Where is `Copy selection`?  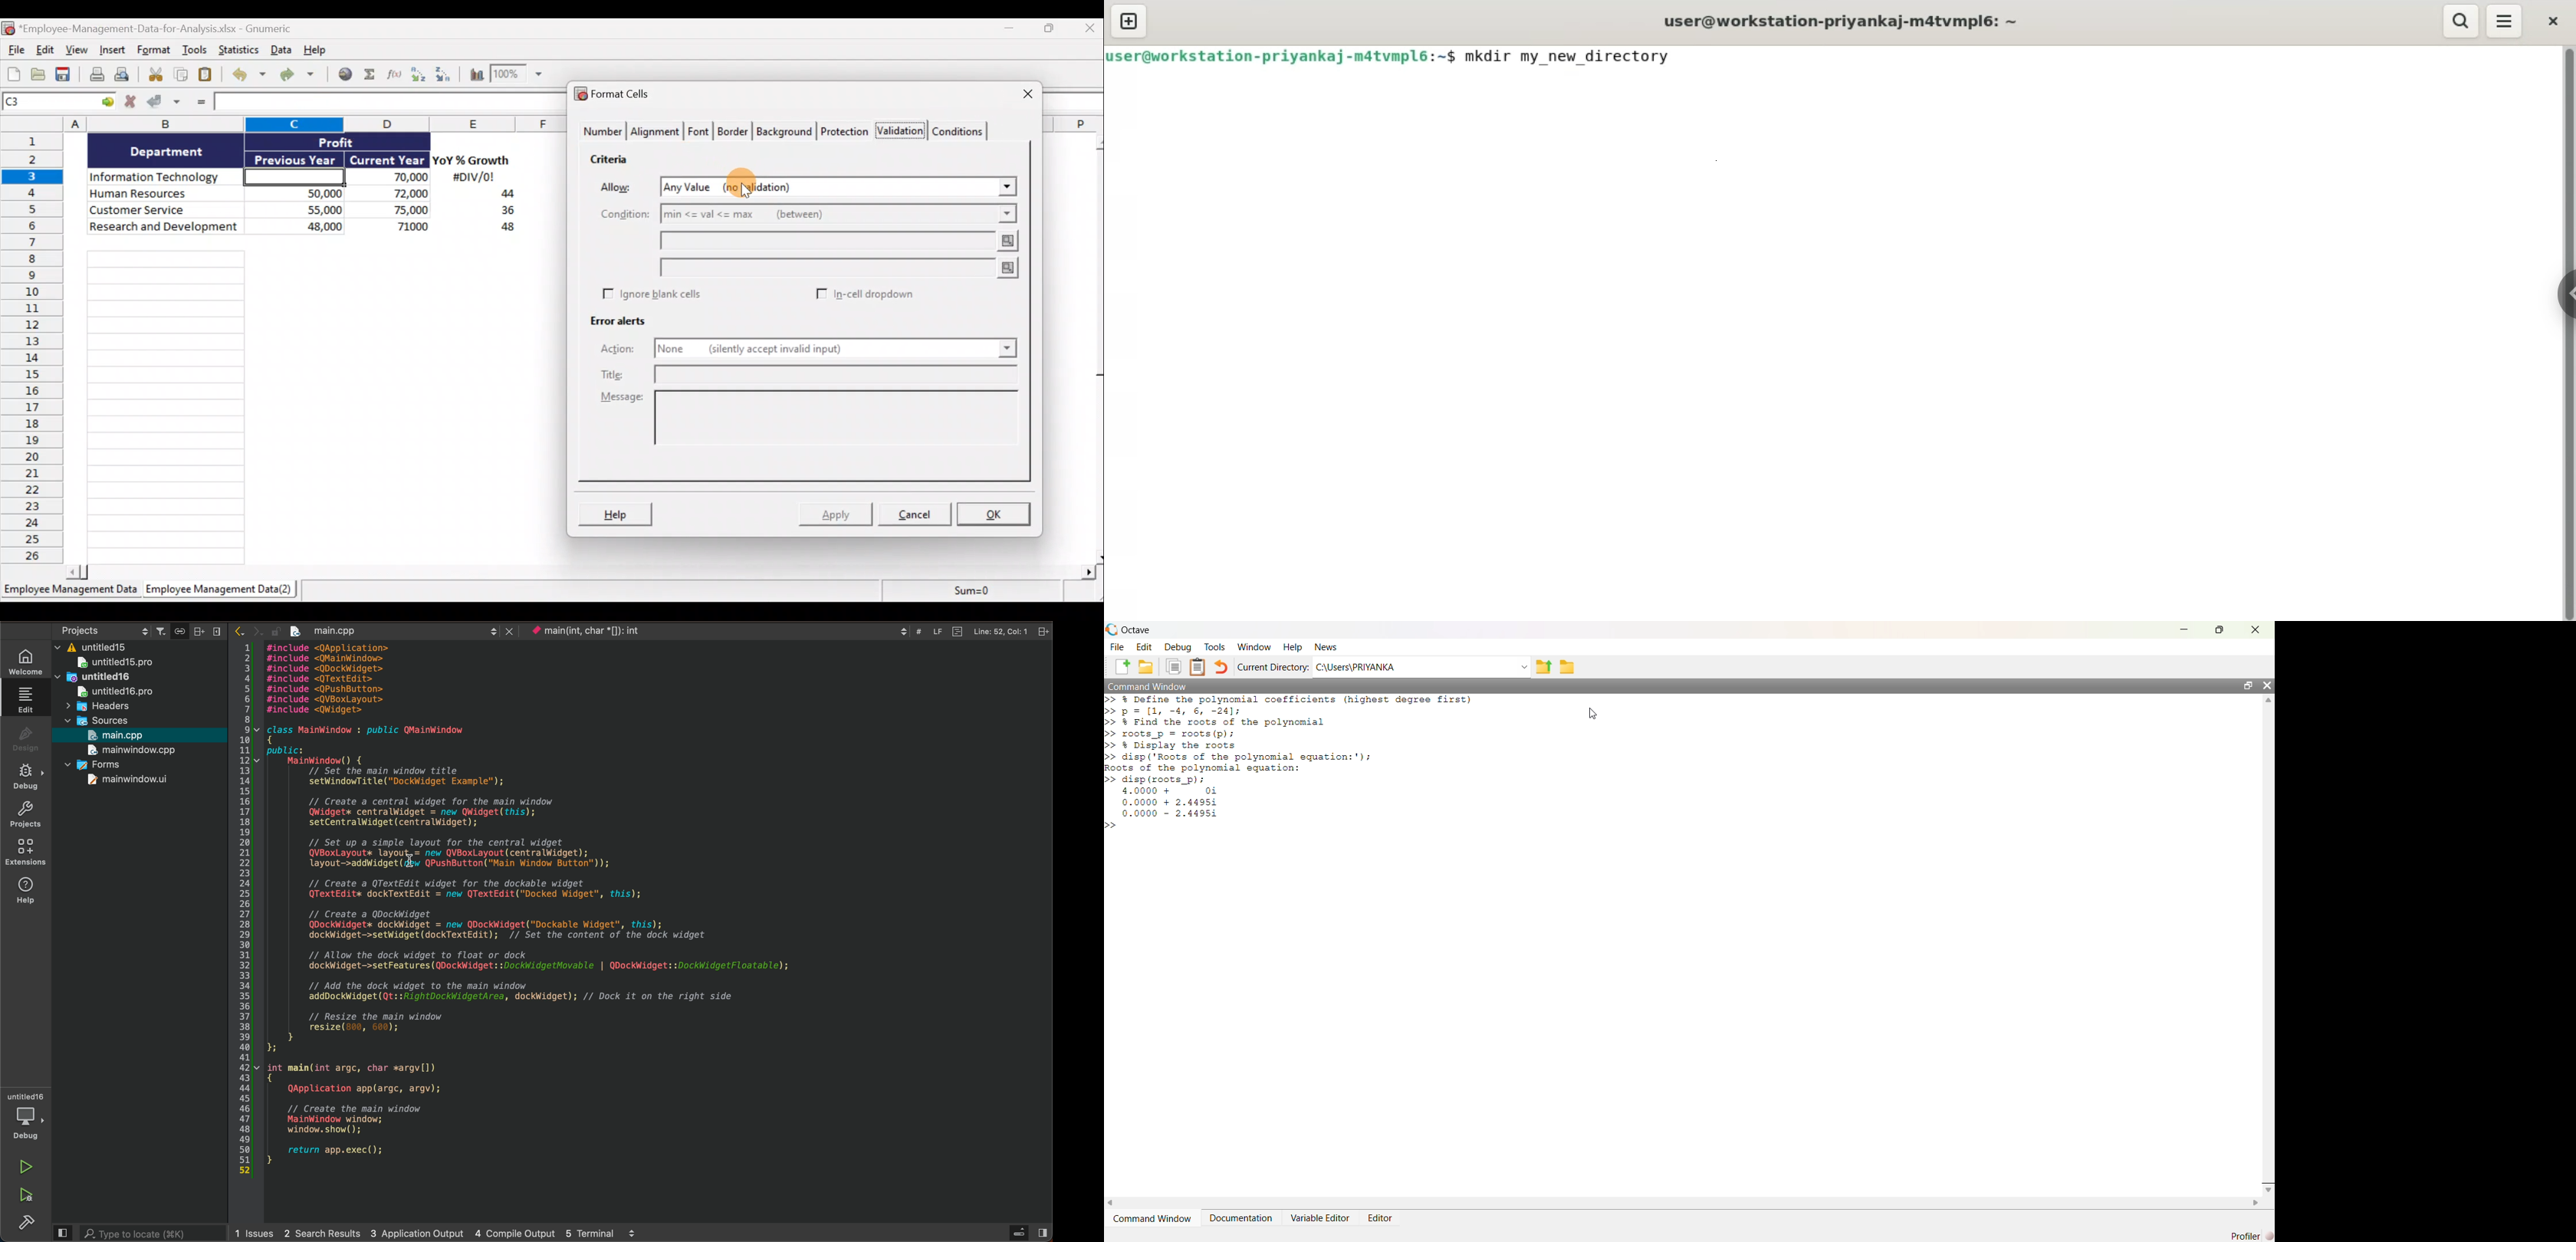
Copy selection is located at coordinates (181, 75).